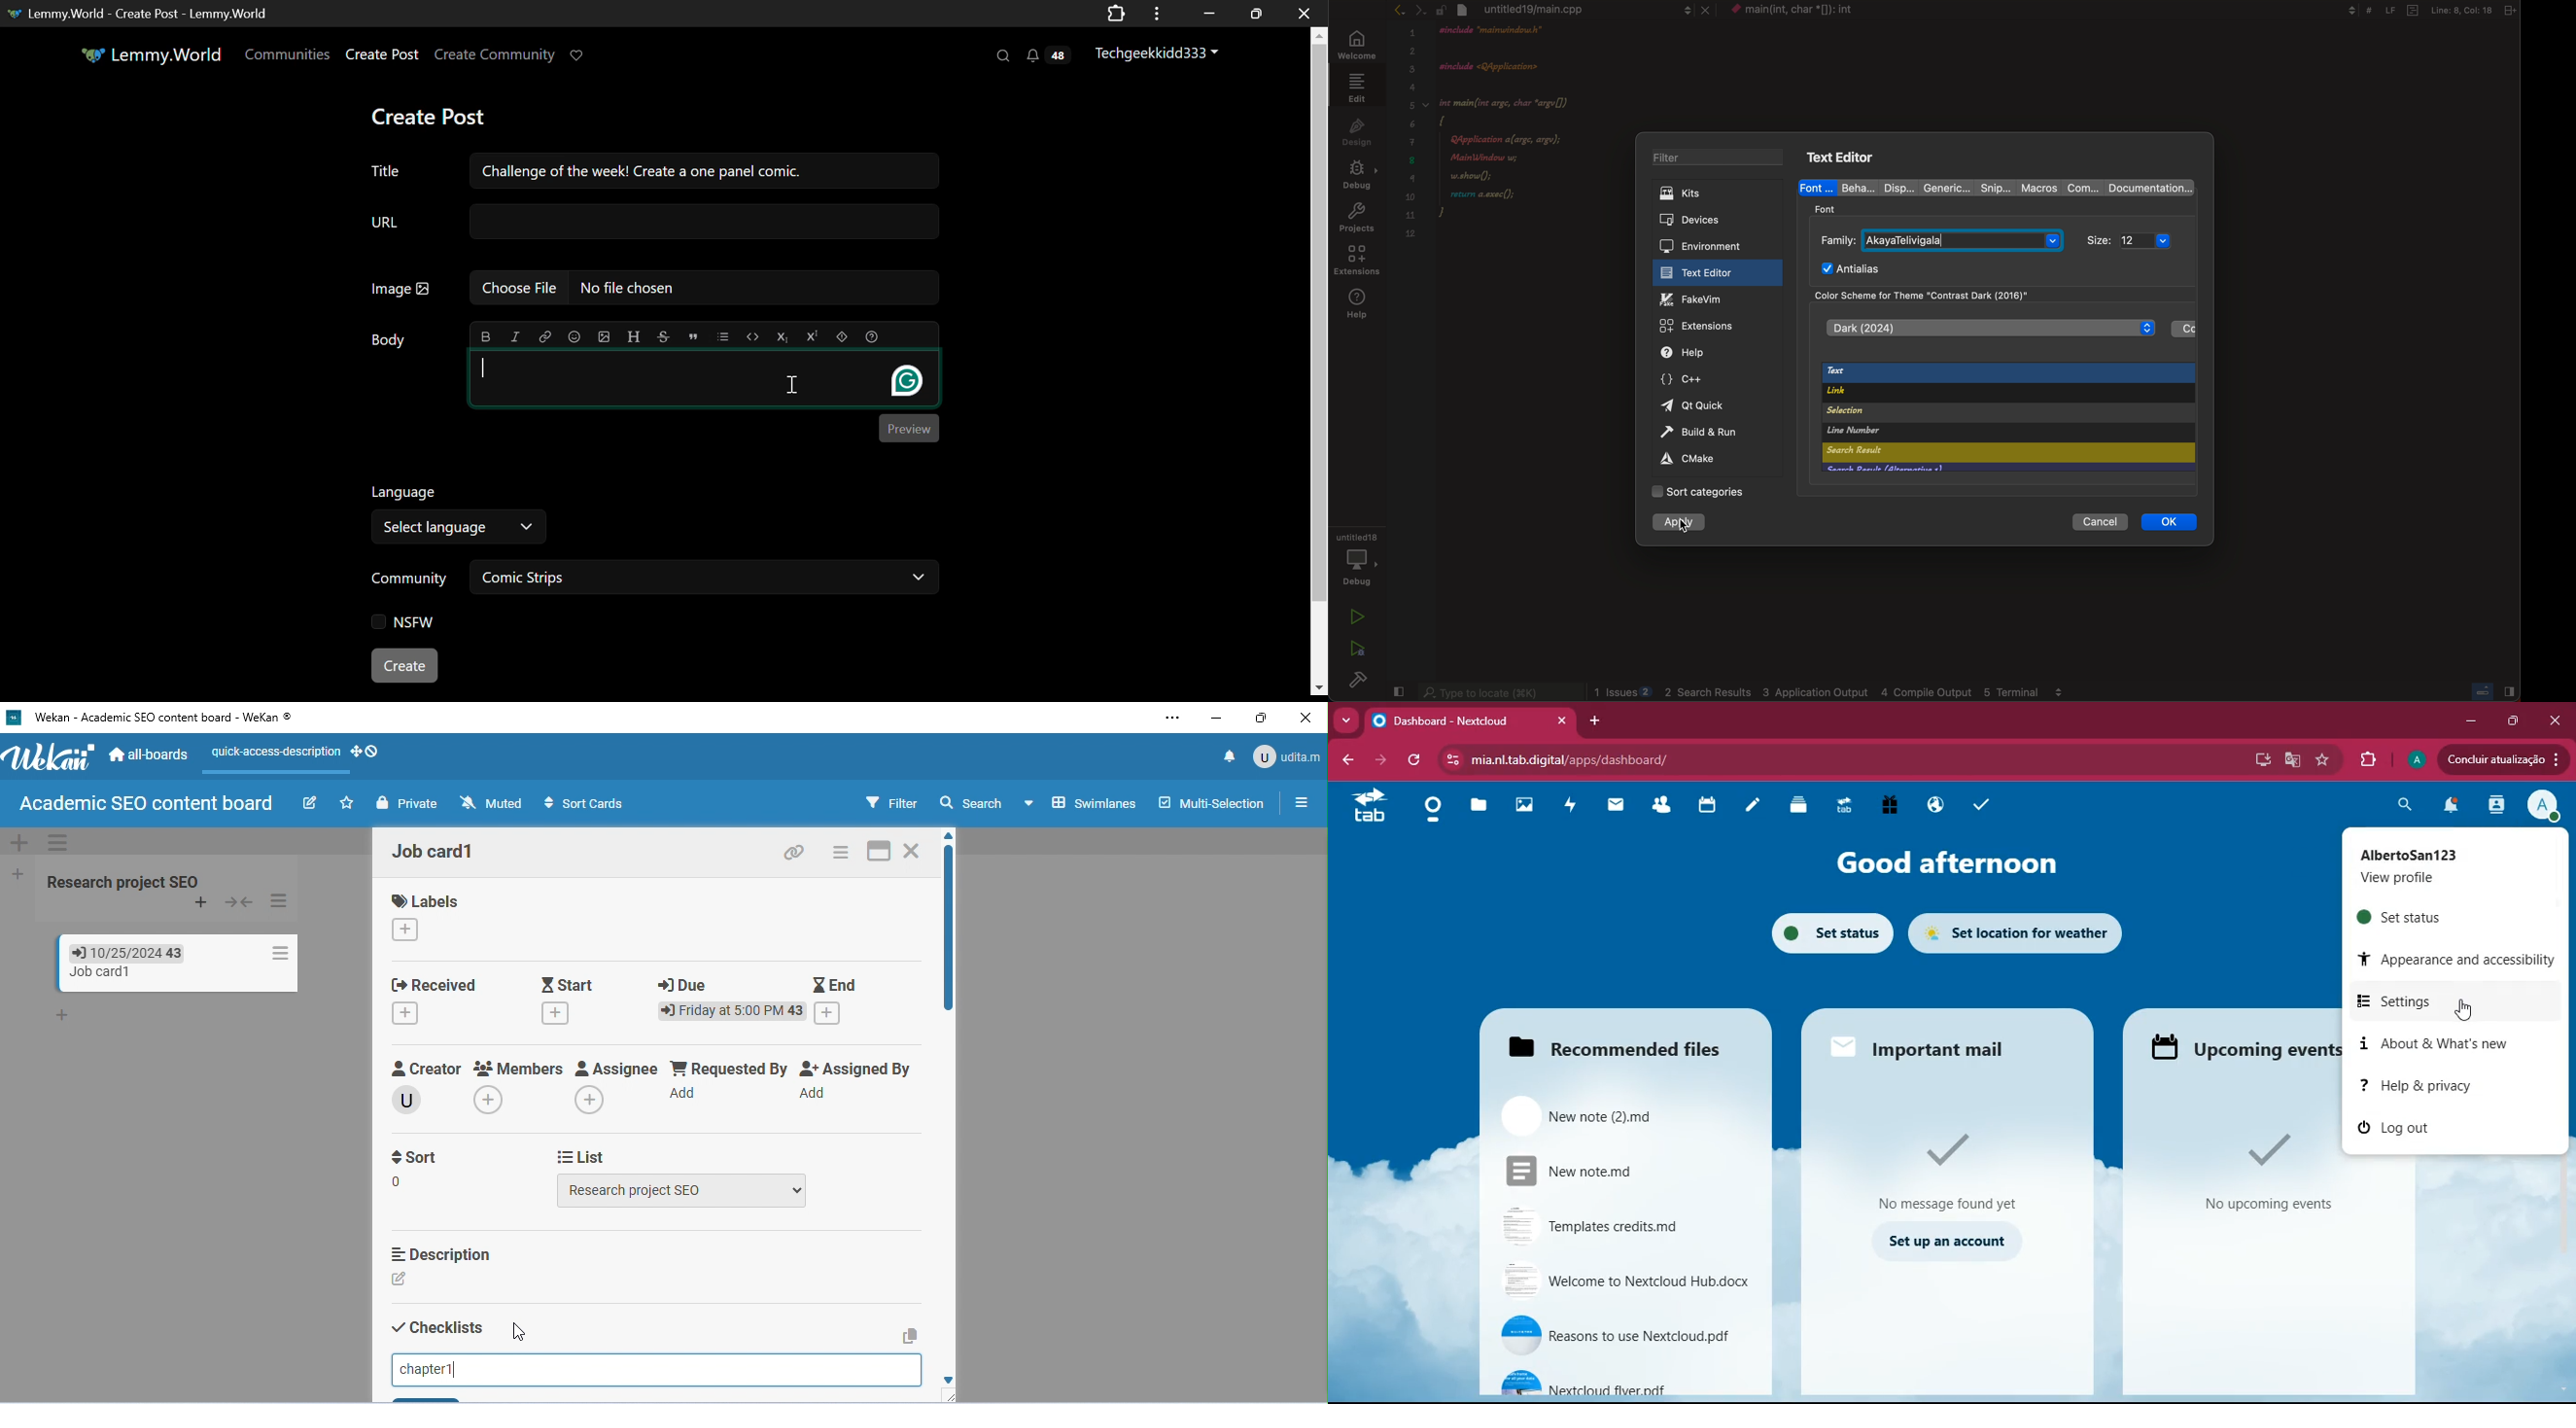 Image resolution: width=2576 pixels, height=1428 pixels. I want to click on change the labels, so click(407, 930).